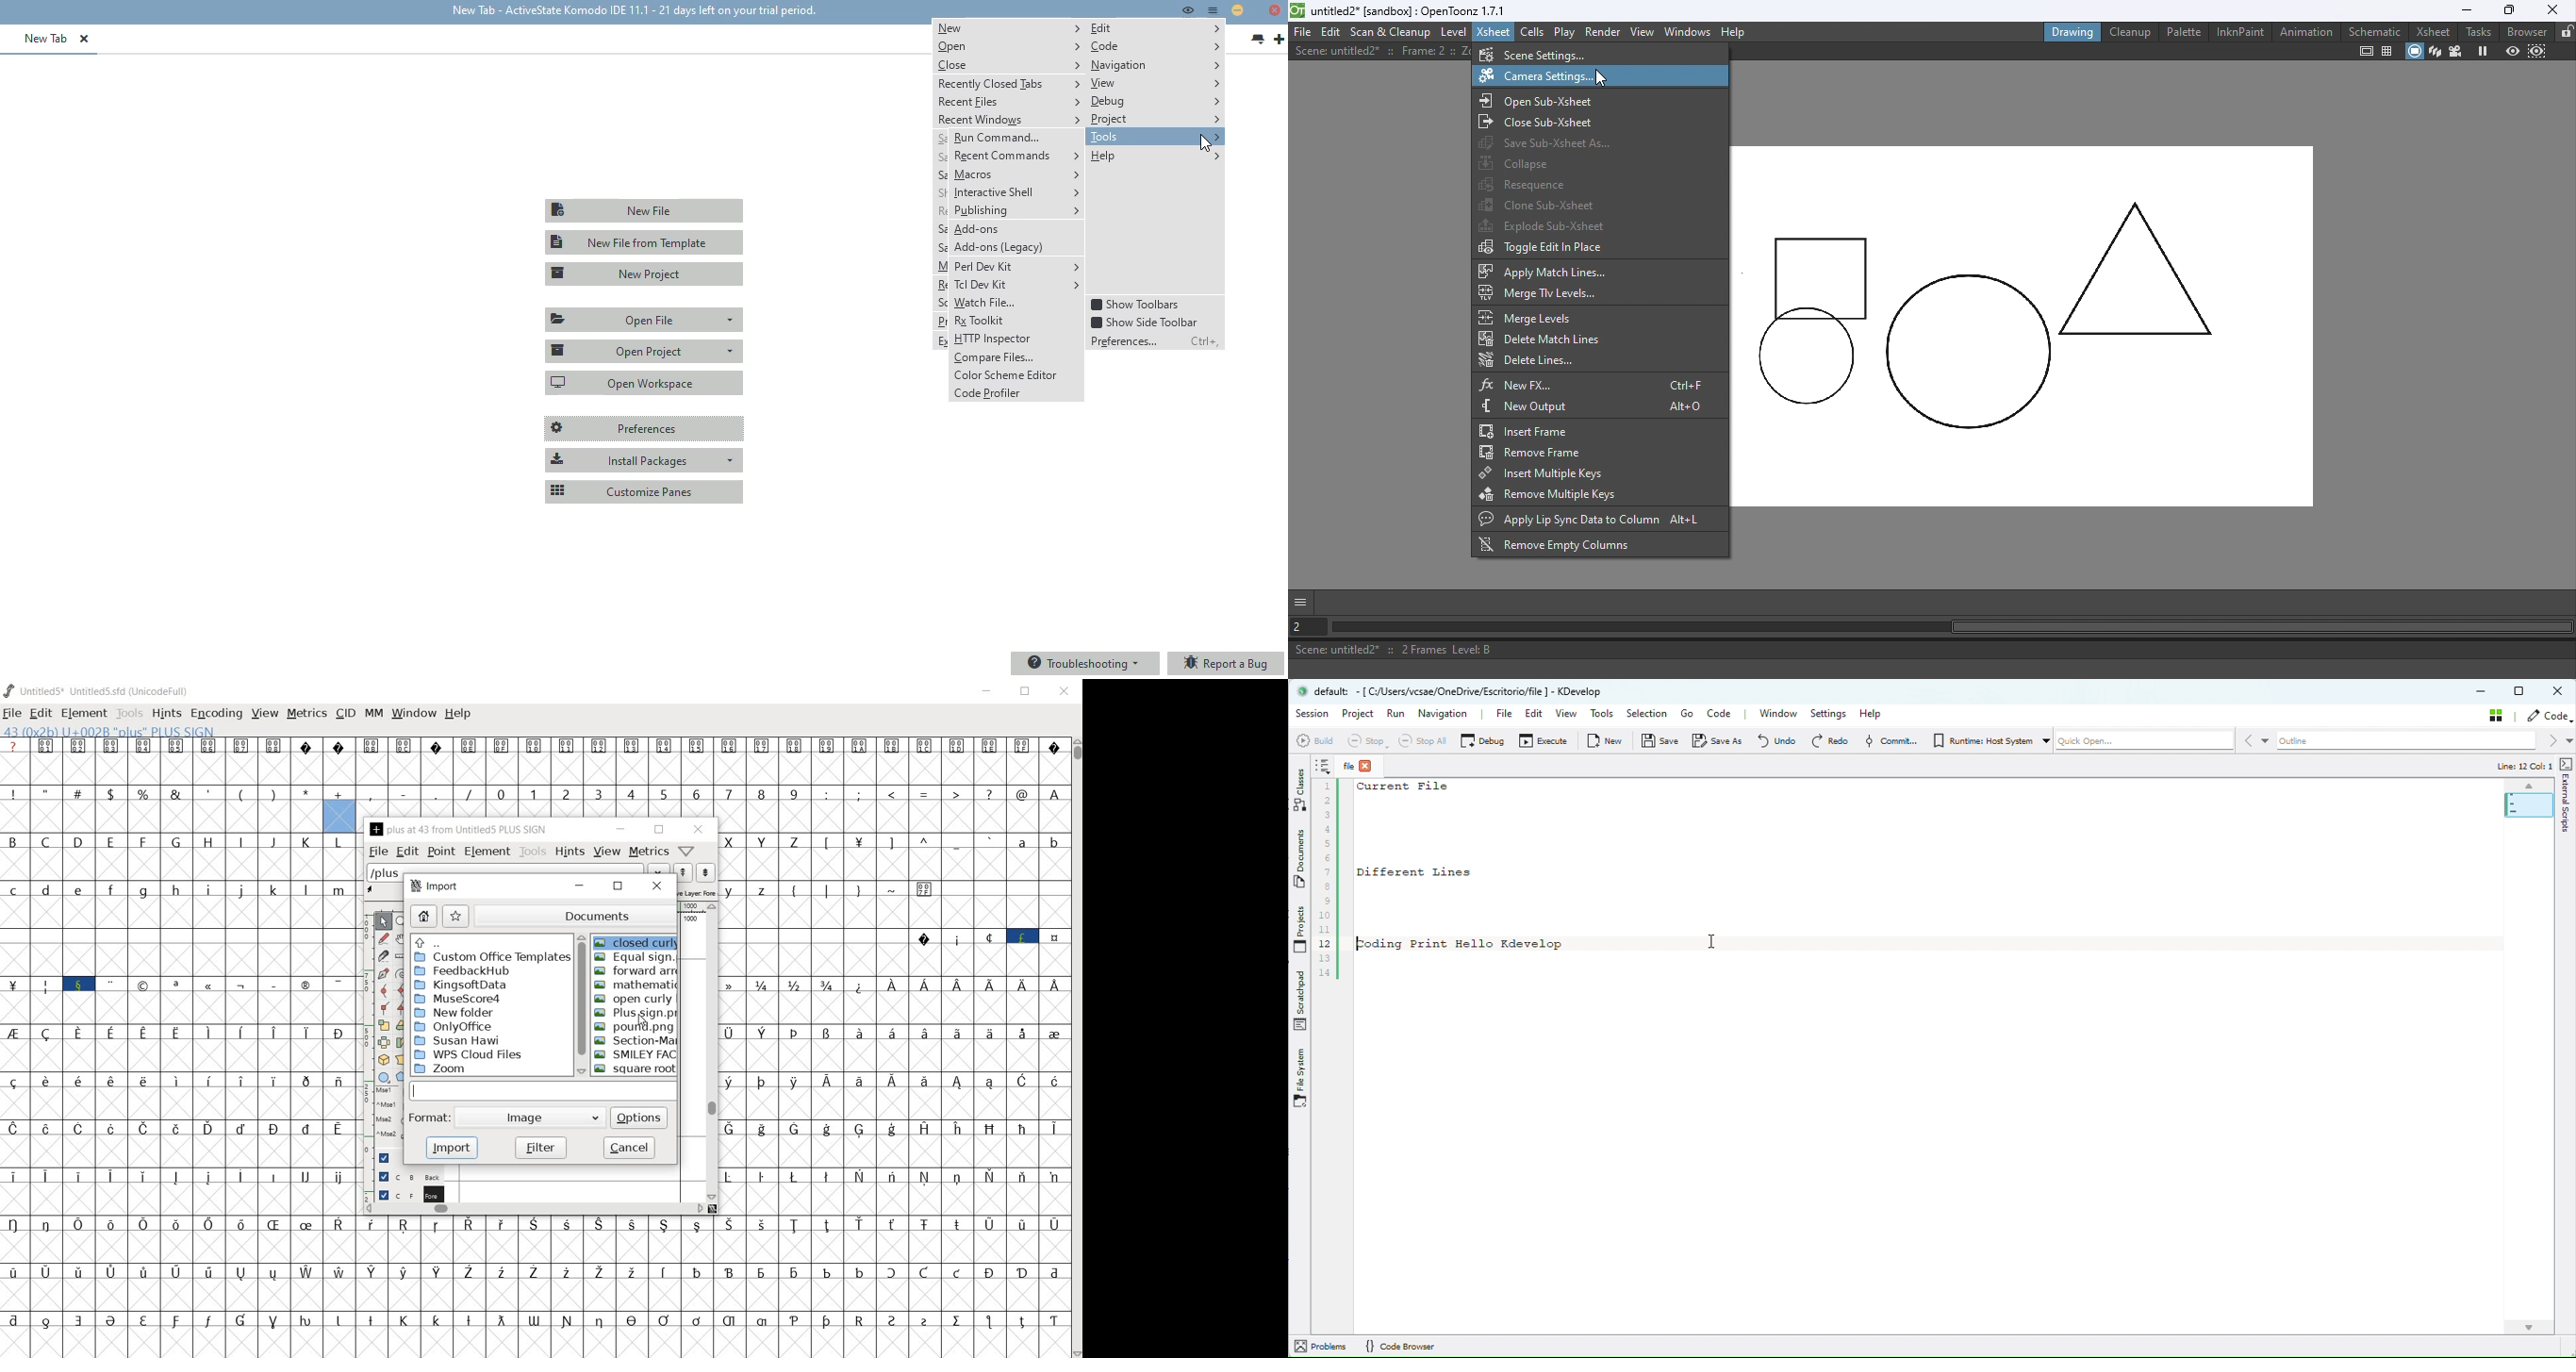 This screenshot has width=2576, height=1372. What do you see at coordinates (582, 1005) in the screenshot?
I see `scrollbar` at bounding box center [582, 1005].